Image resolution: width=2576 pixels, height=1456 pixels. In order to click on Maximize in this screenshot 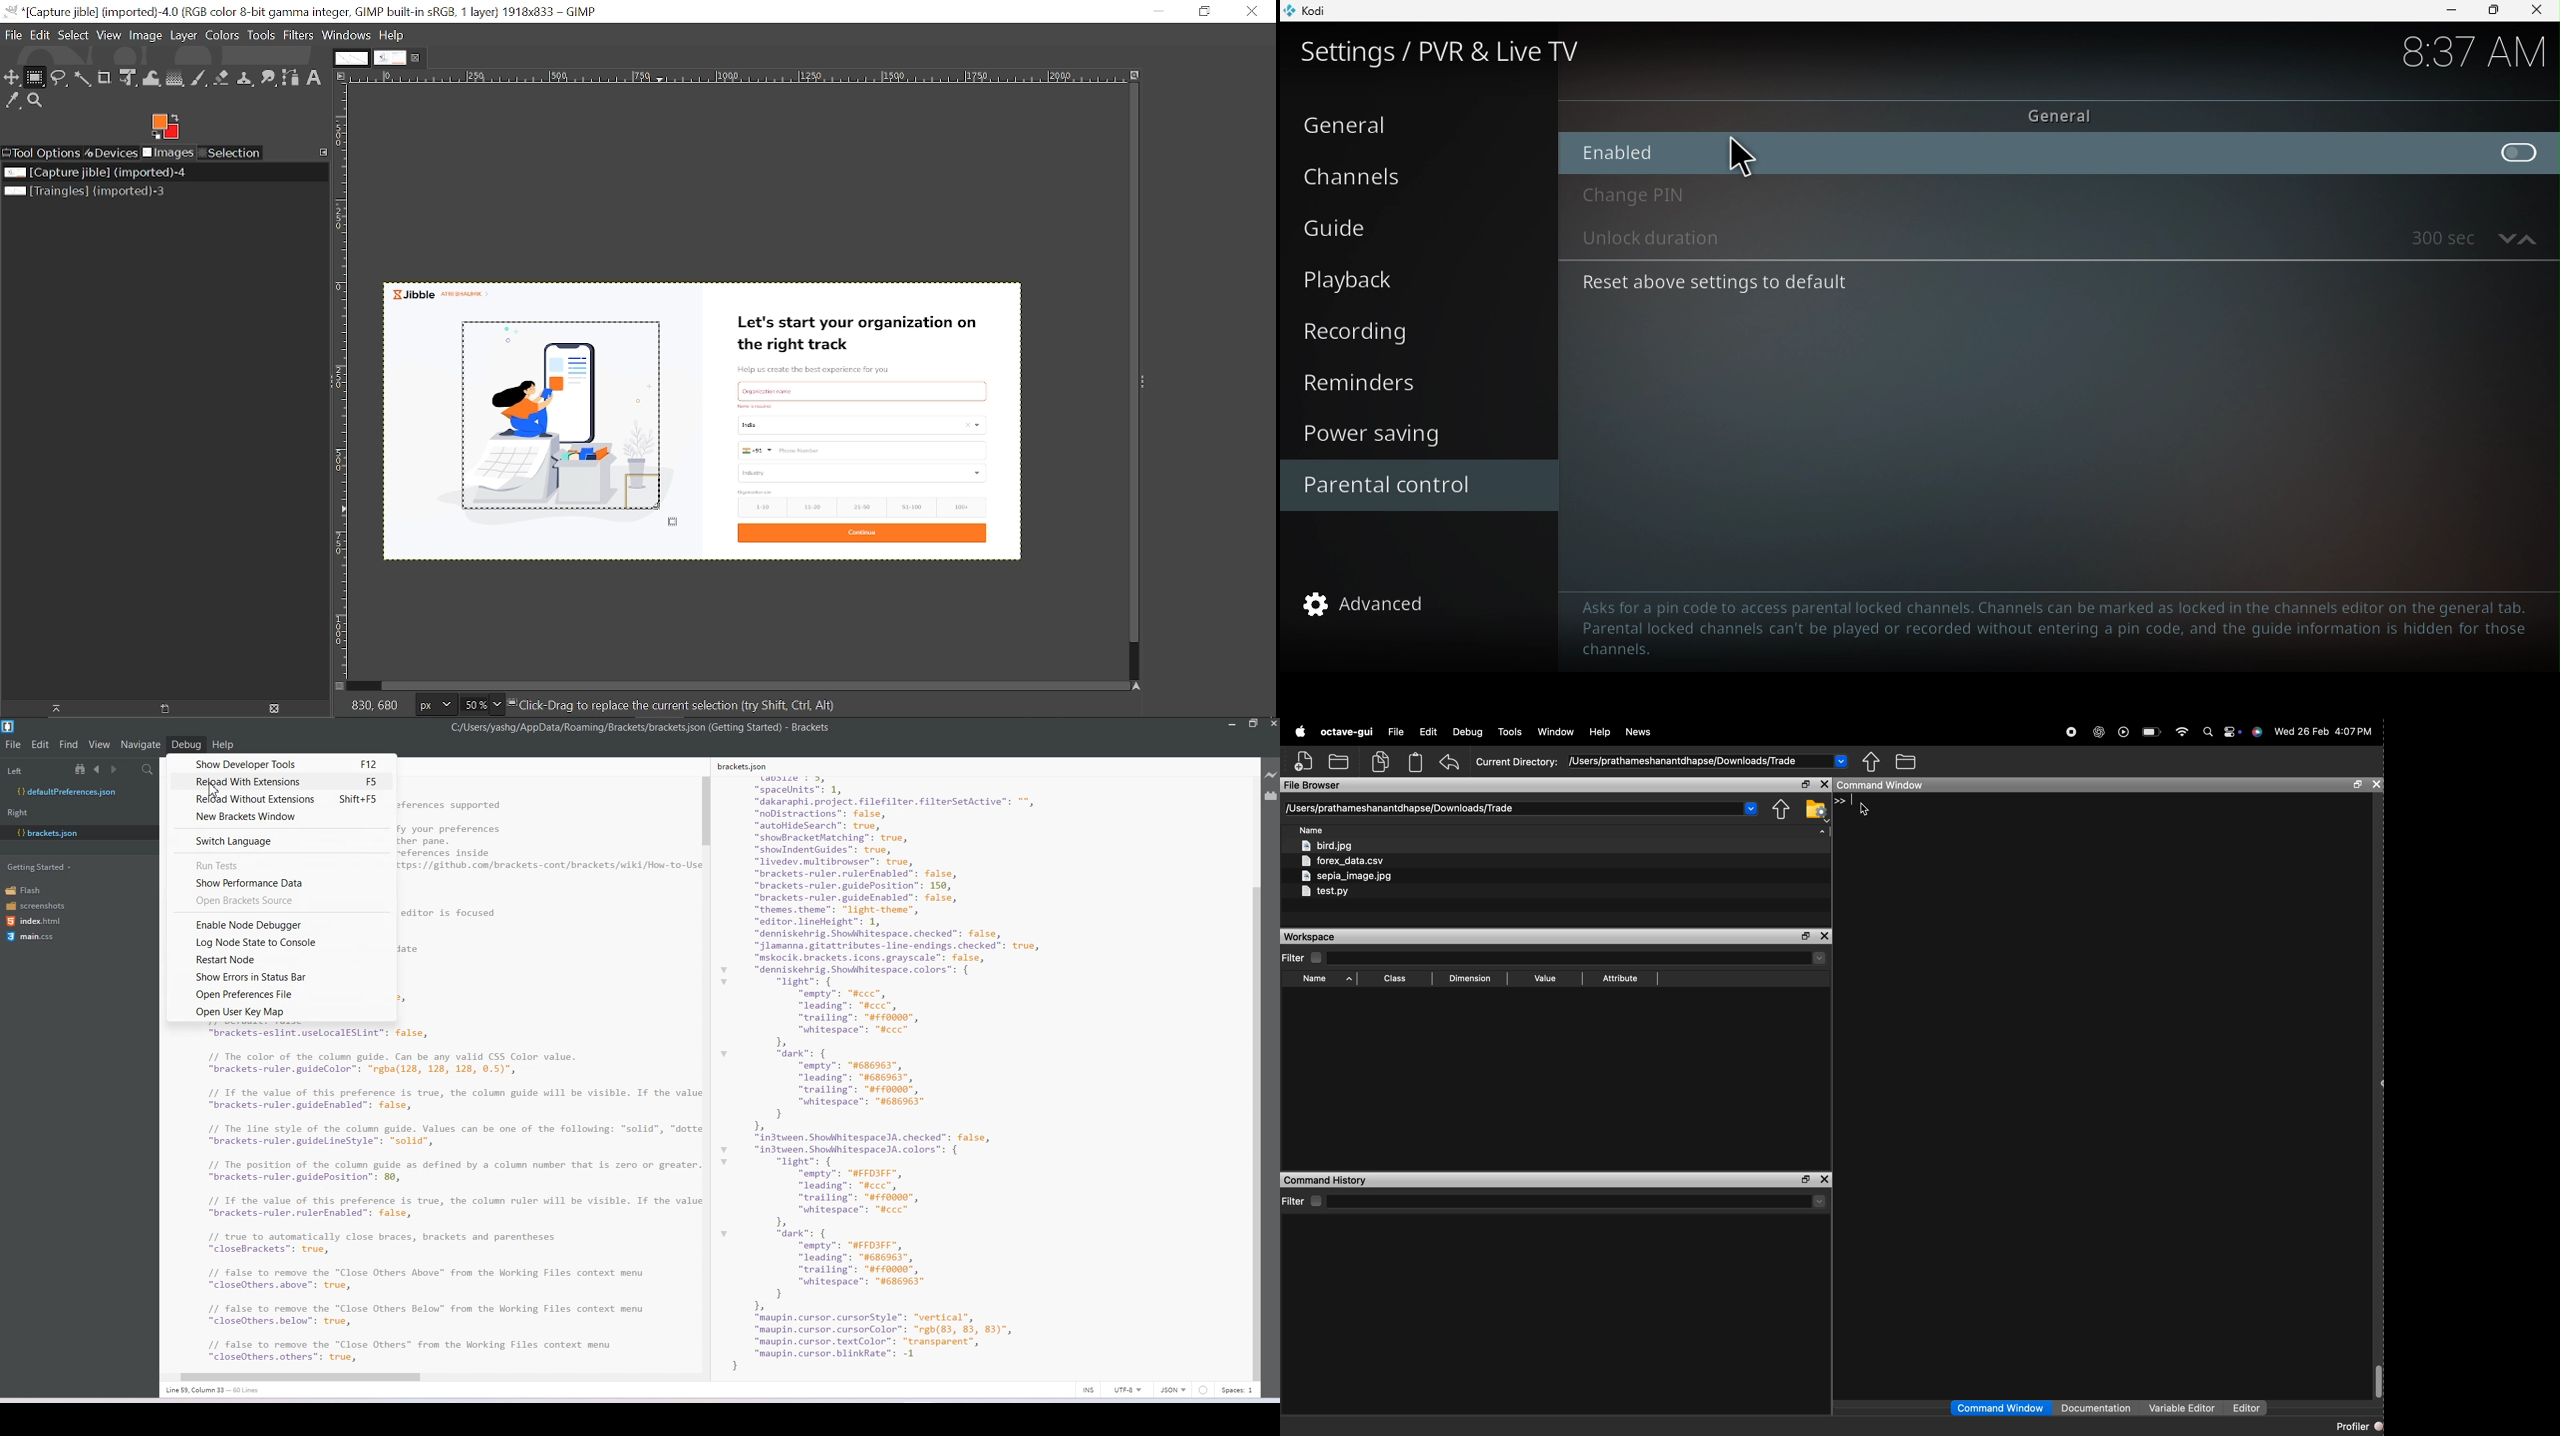, I will do `click(2493, 10)`.